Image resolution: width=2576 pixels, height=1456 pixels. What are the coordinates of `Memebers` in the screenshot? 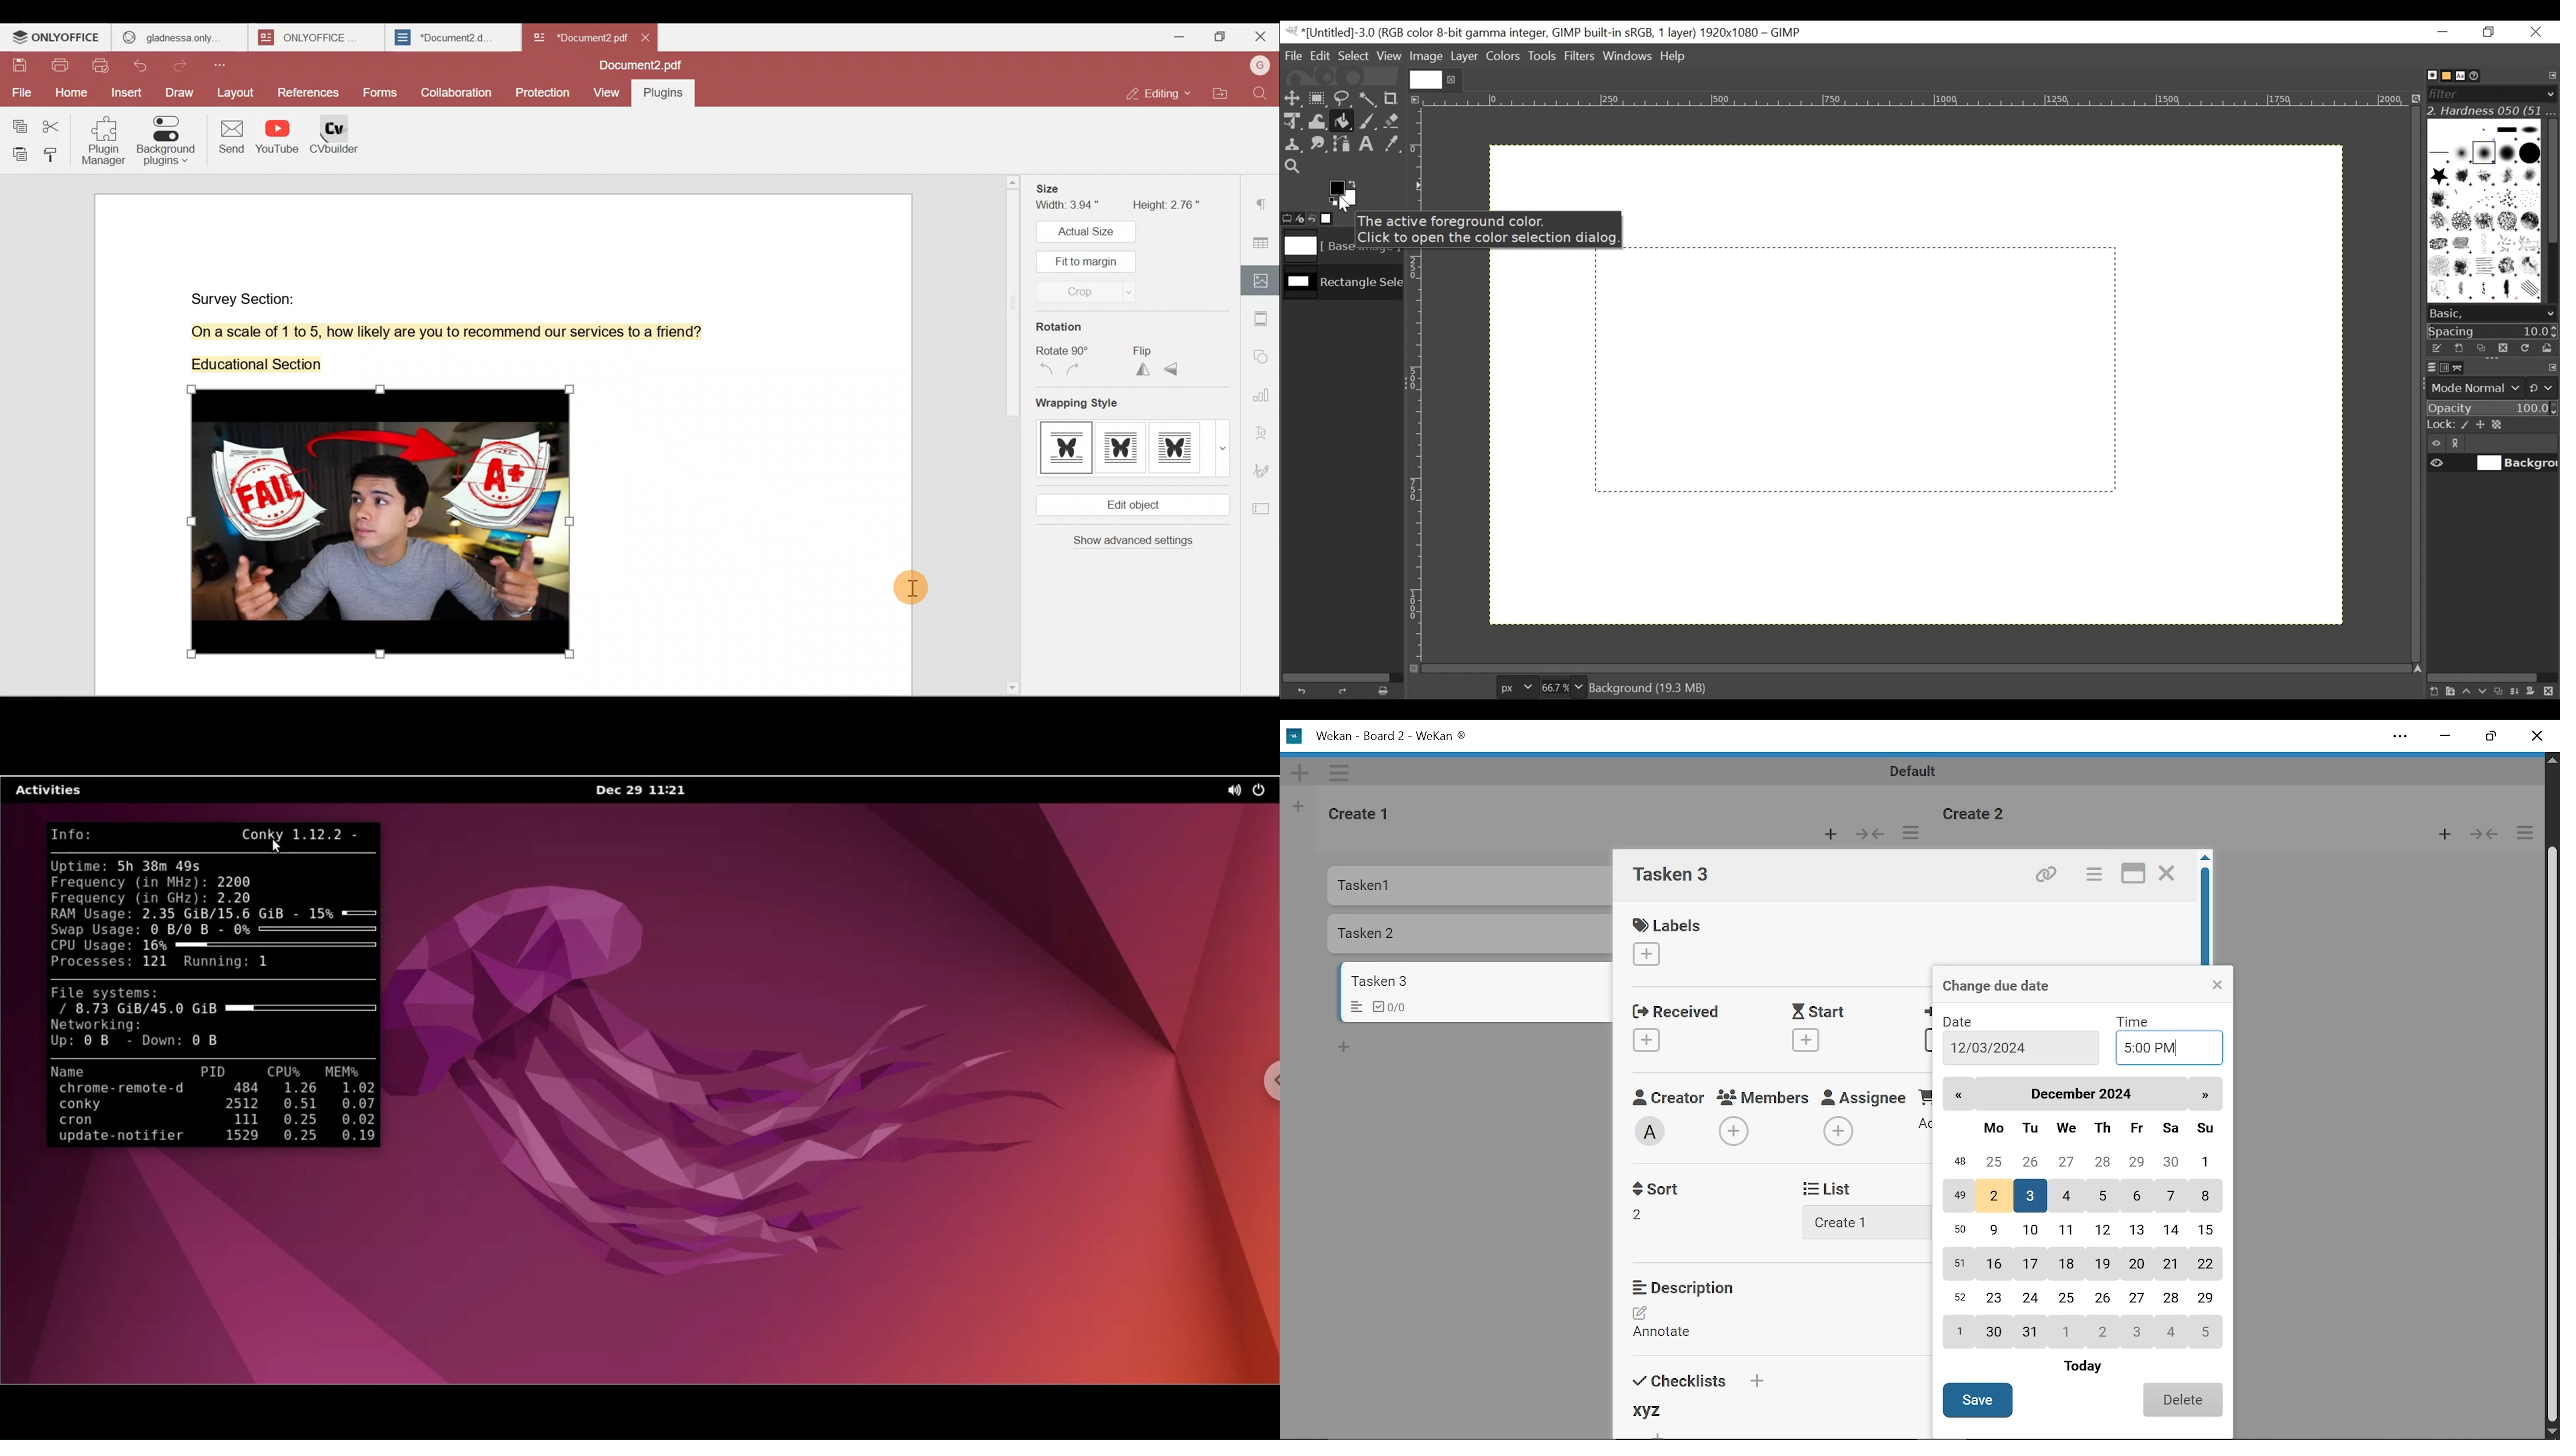 It's located at (1765, 1097).